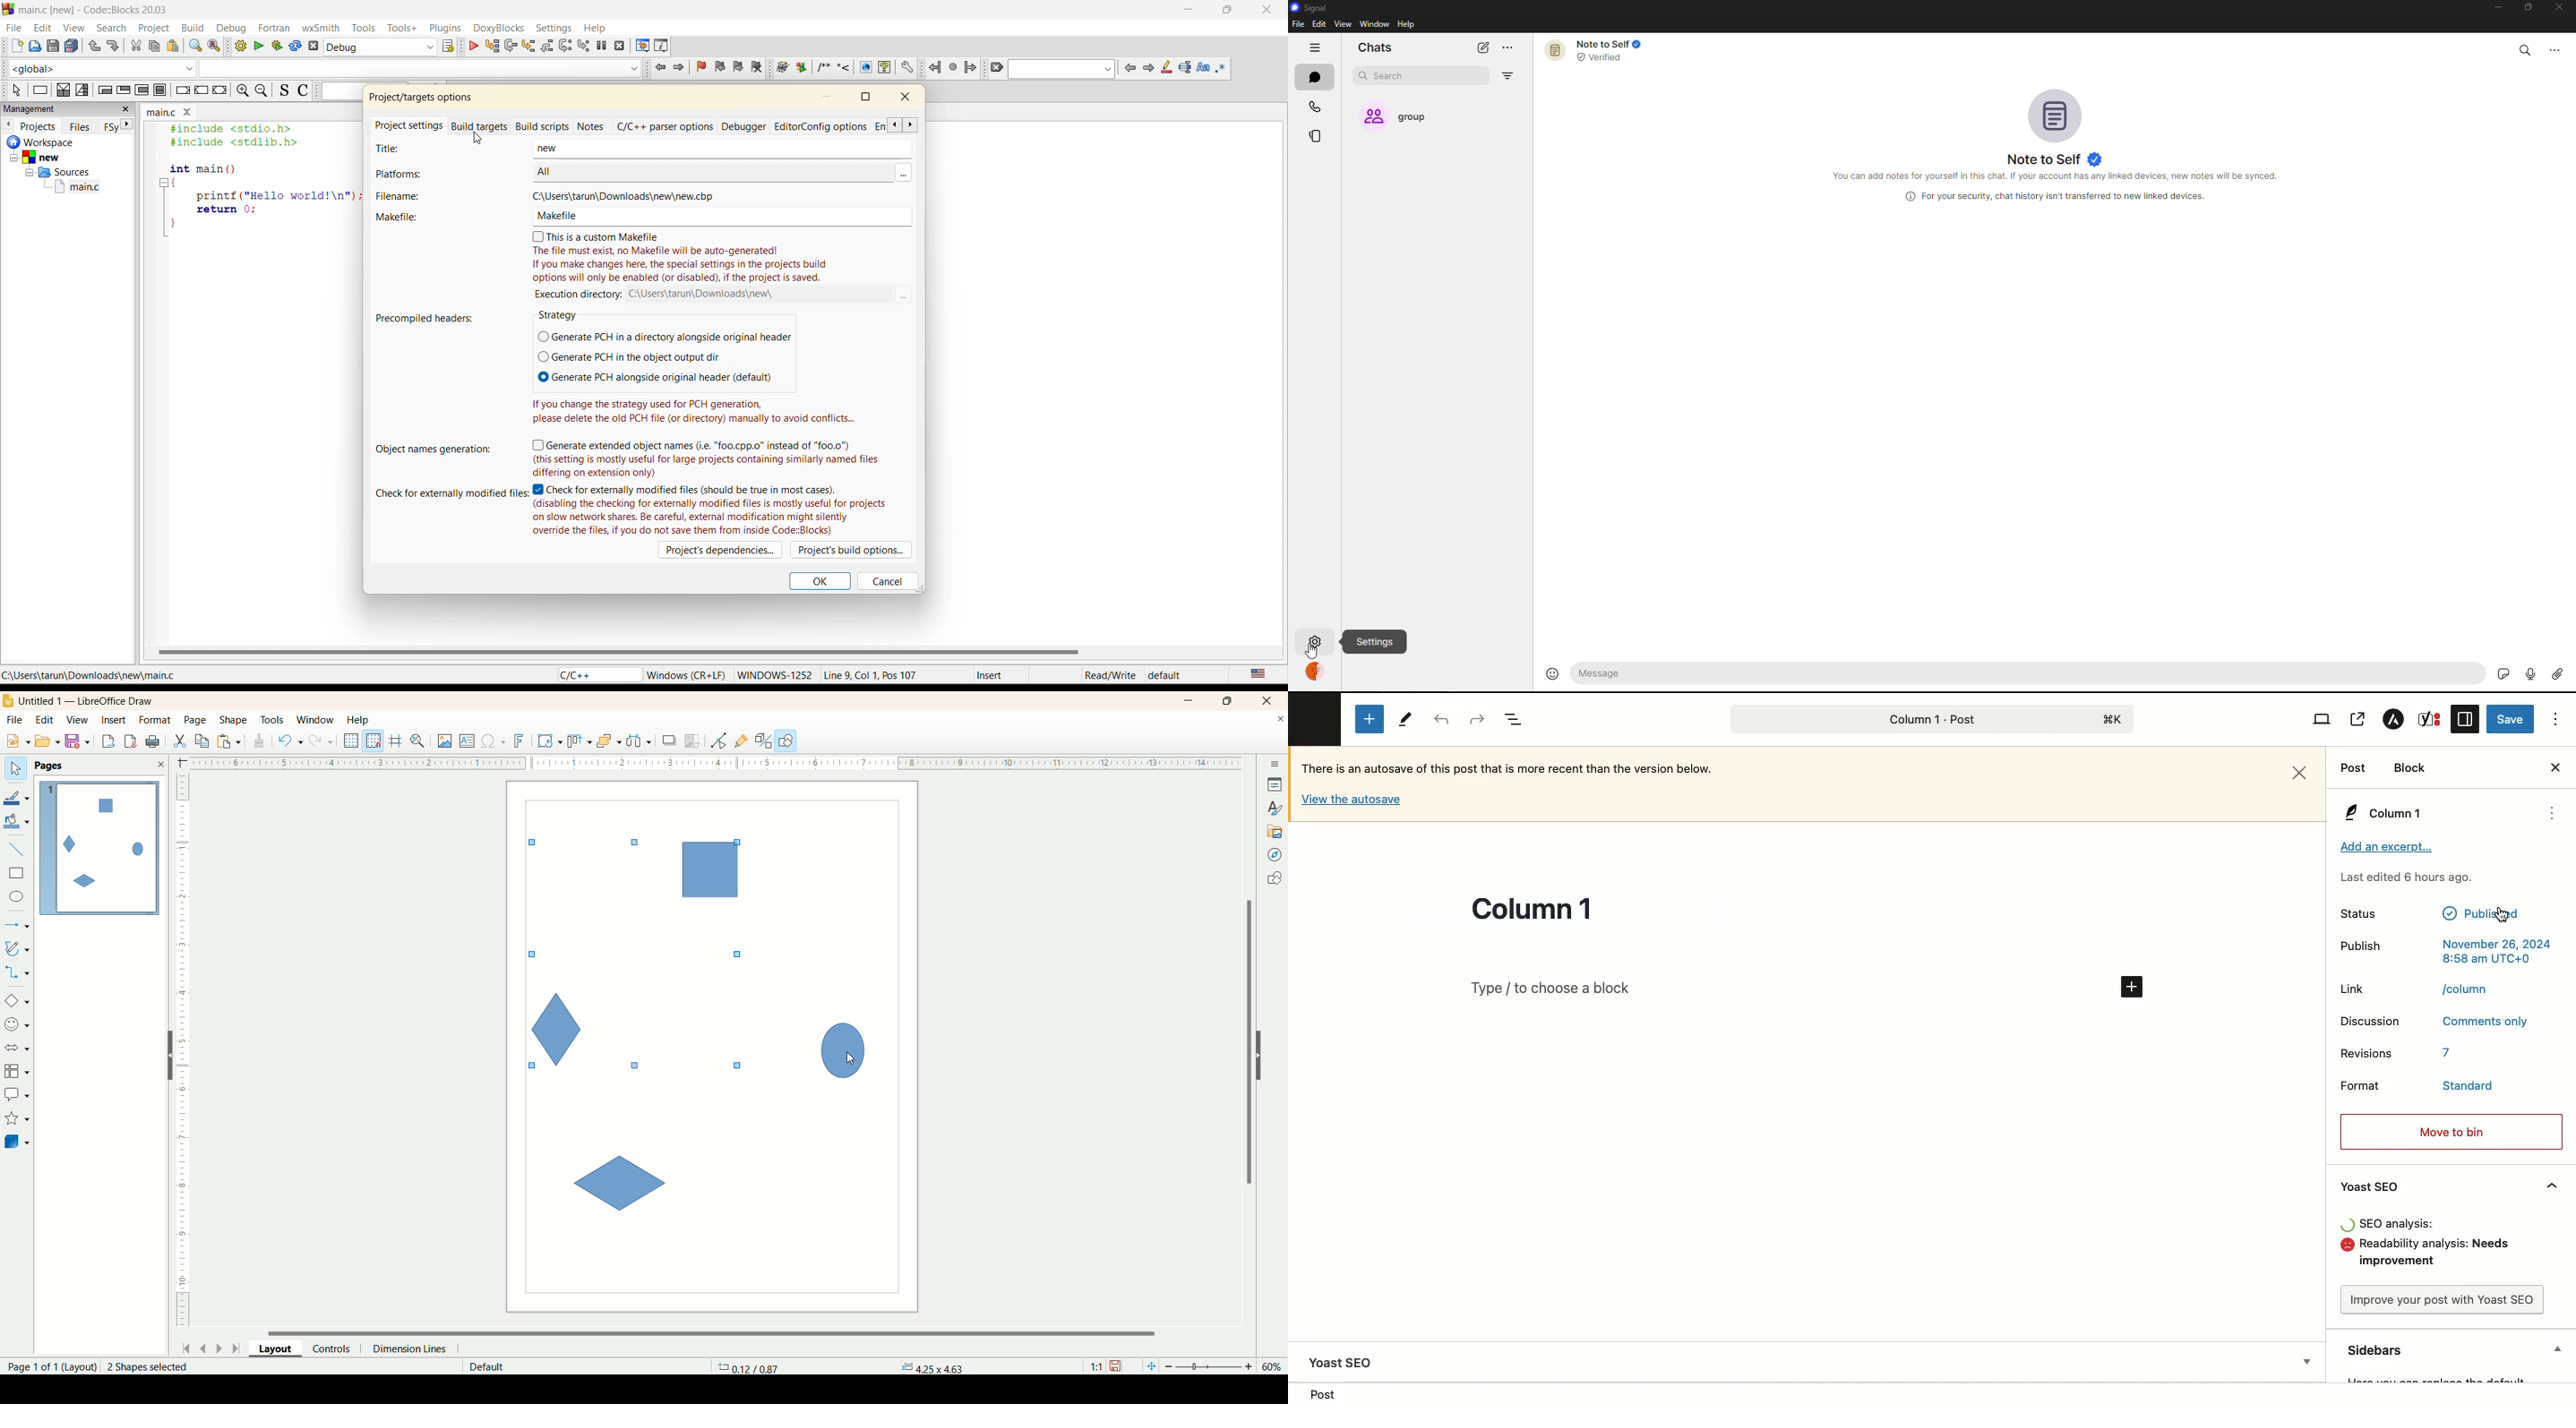  I want to click on Read/Write, so click(1108, 674).